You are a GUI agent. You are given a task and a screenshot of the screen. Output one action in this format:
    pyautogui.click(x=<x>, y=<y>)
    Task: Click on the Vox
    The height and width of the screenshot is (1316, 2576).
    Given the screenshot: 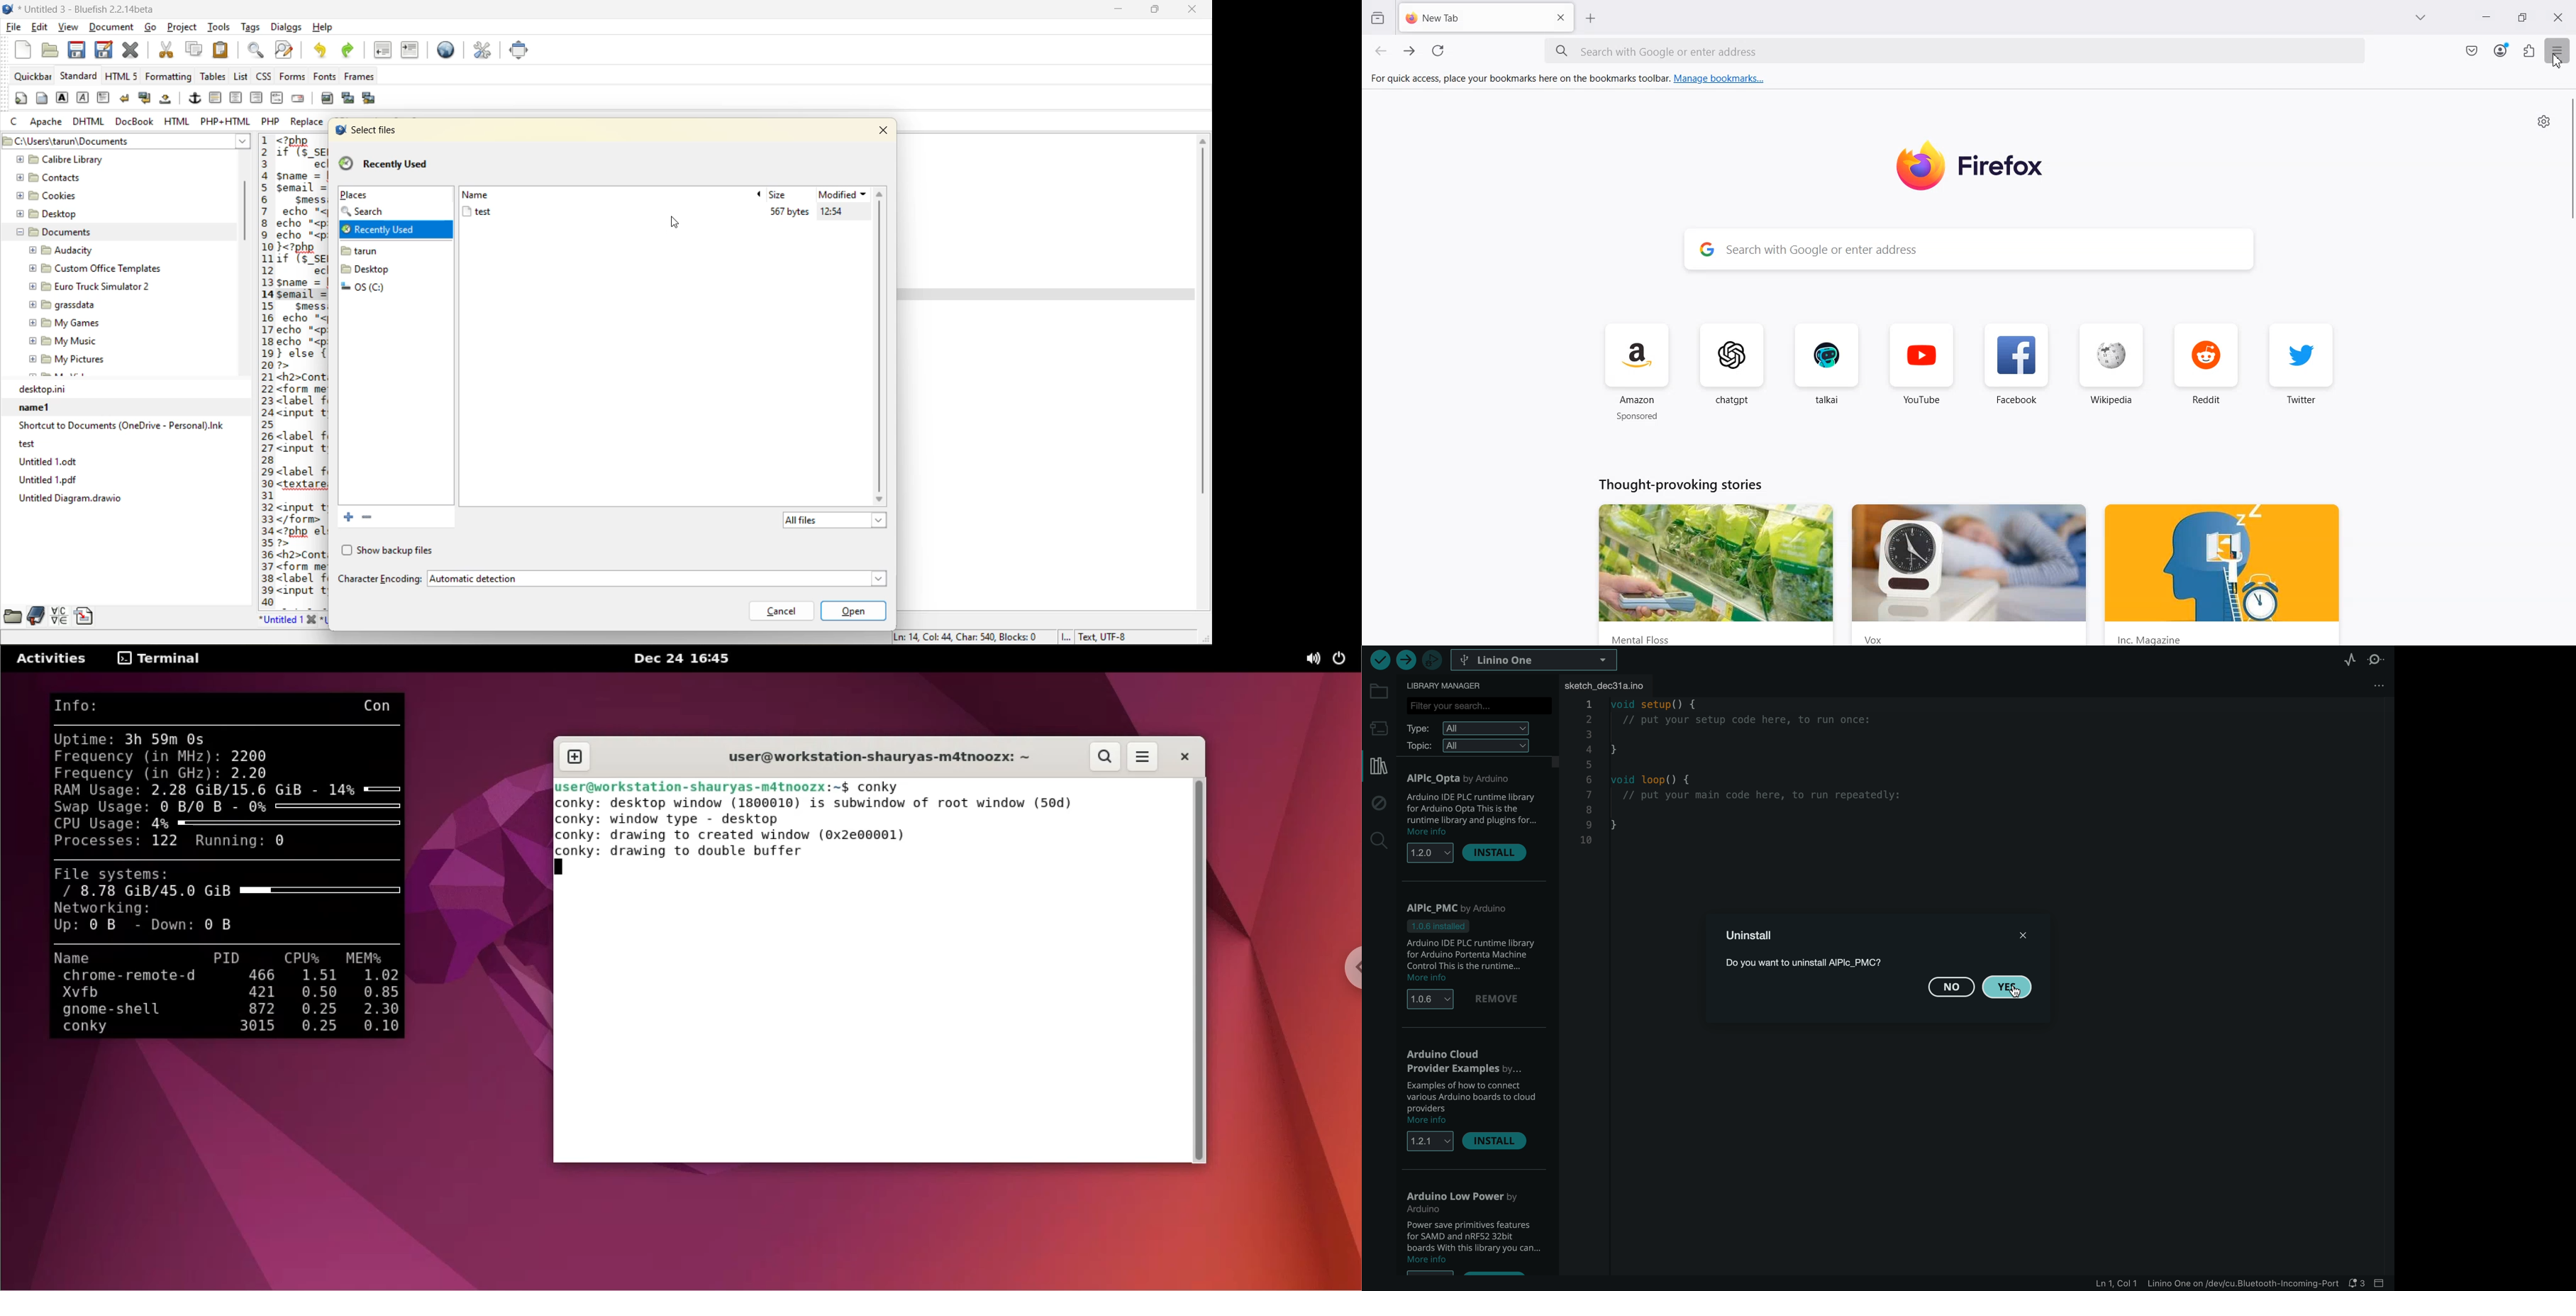 What is the action you would take?
    pyautogui.click(x=1966, y=573)
    